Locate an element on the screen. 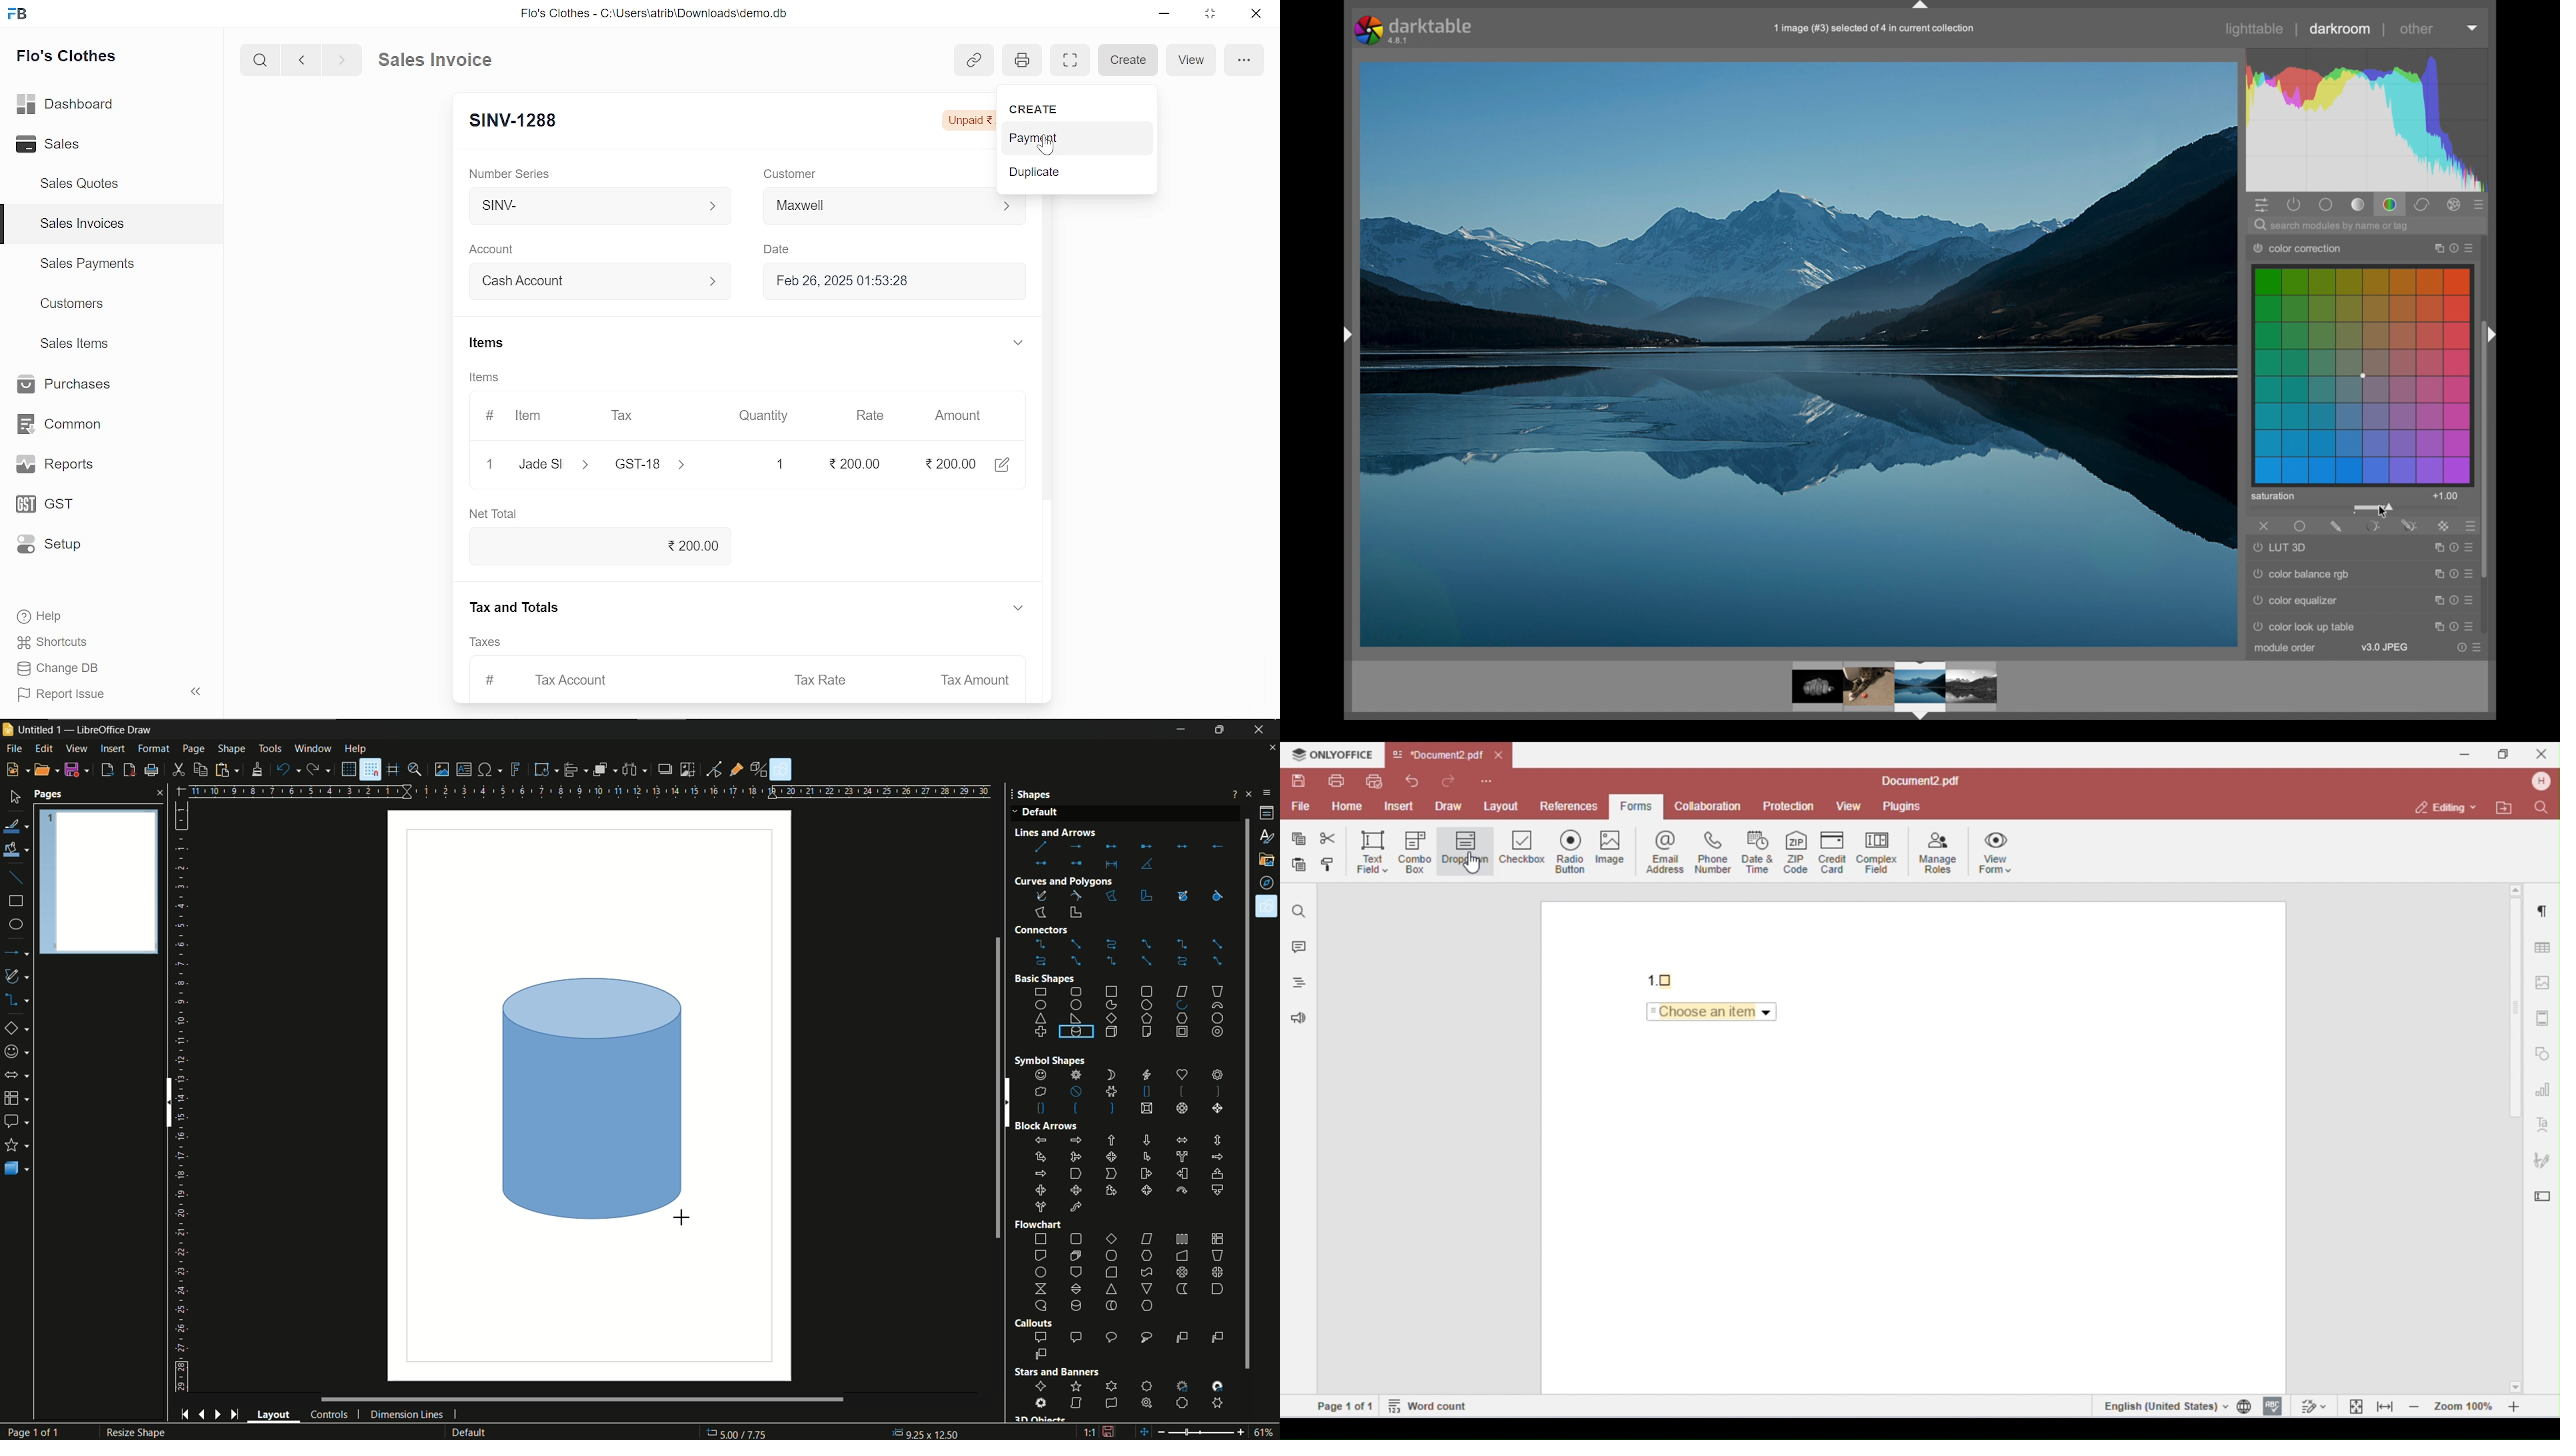  Date is located at coordinates (776, 250).